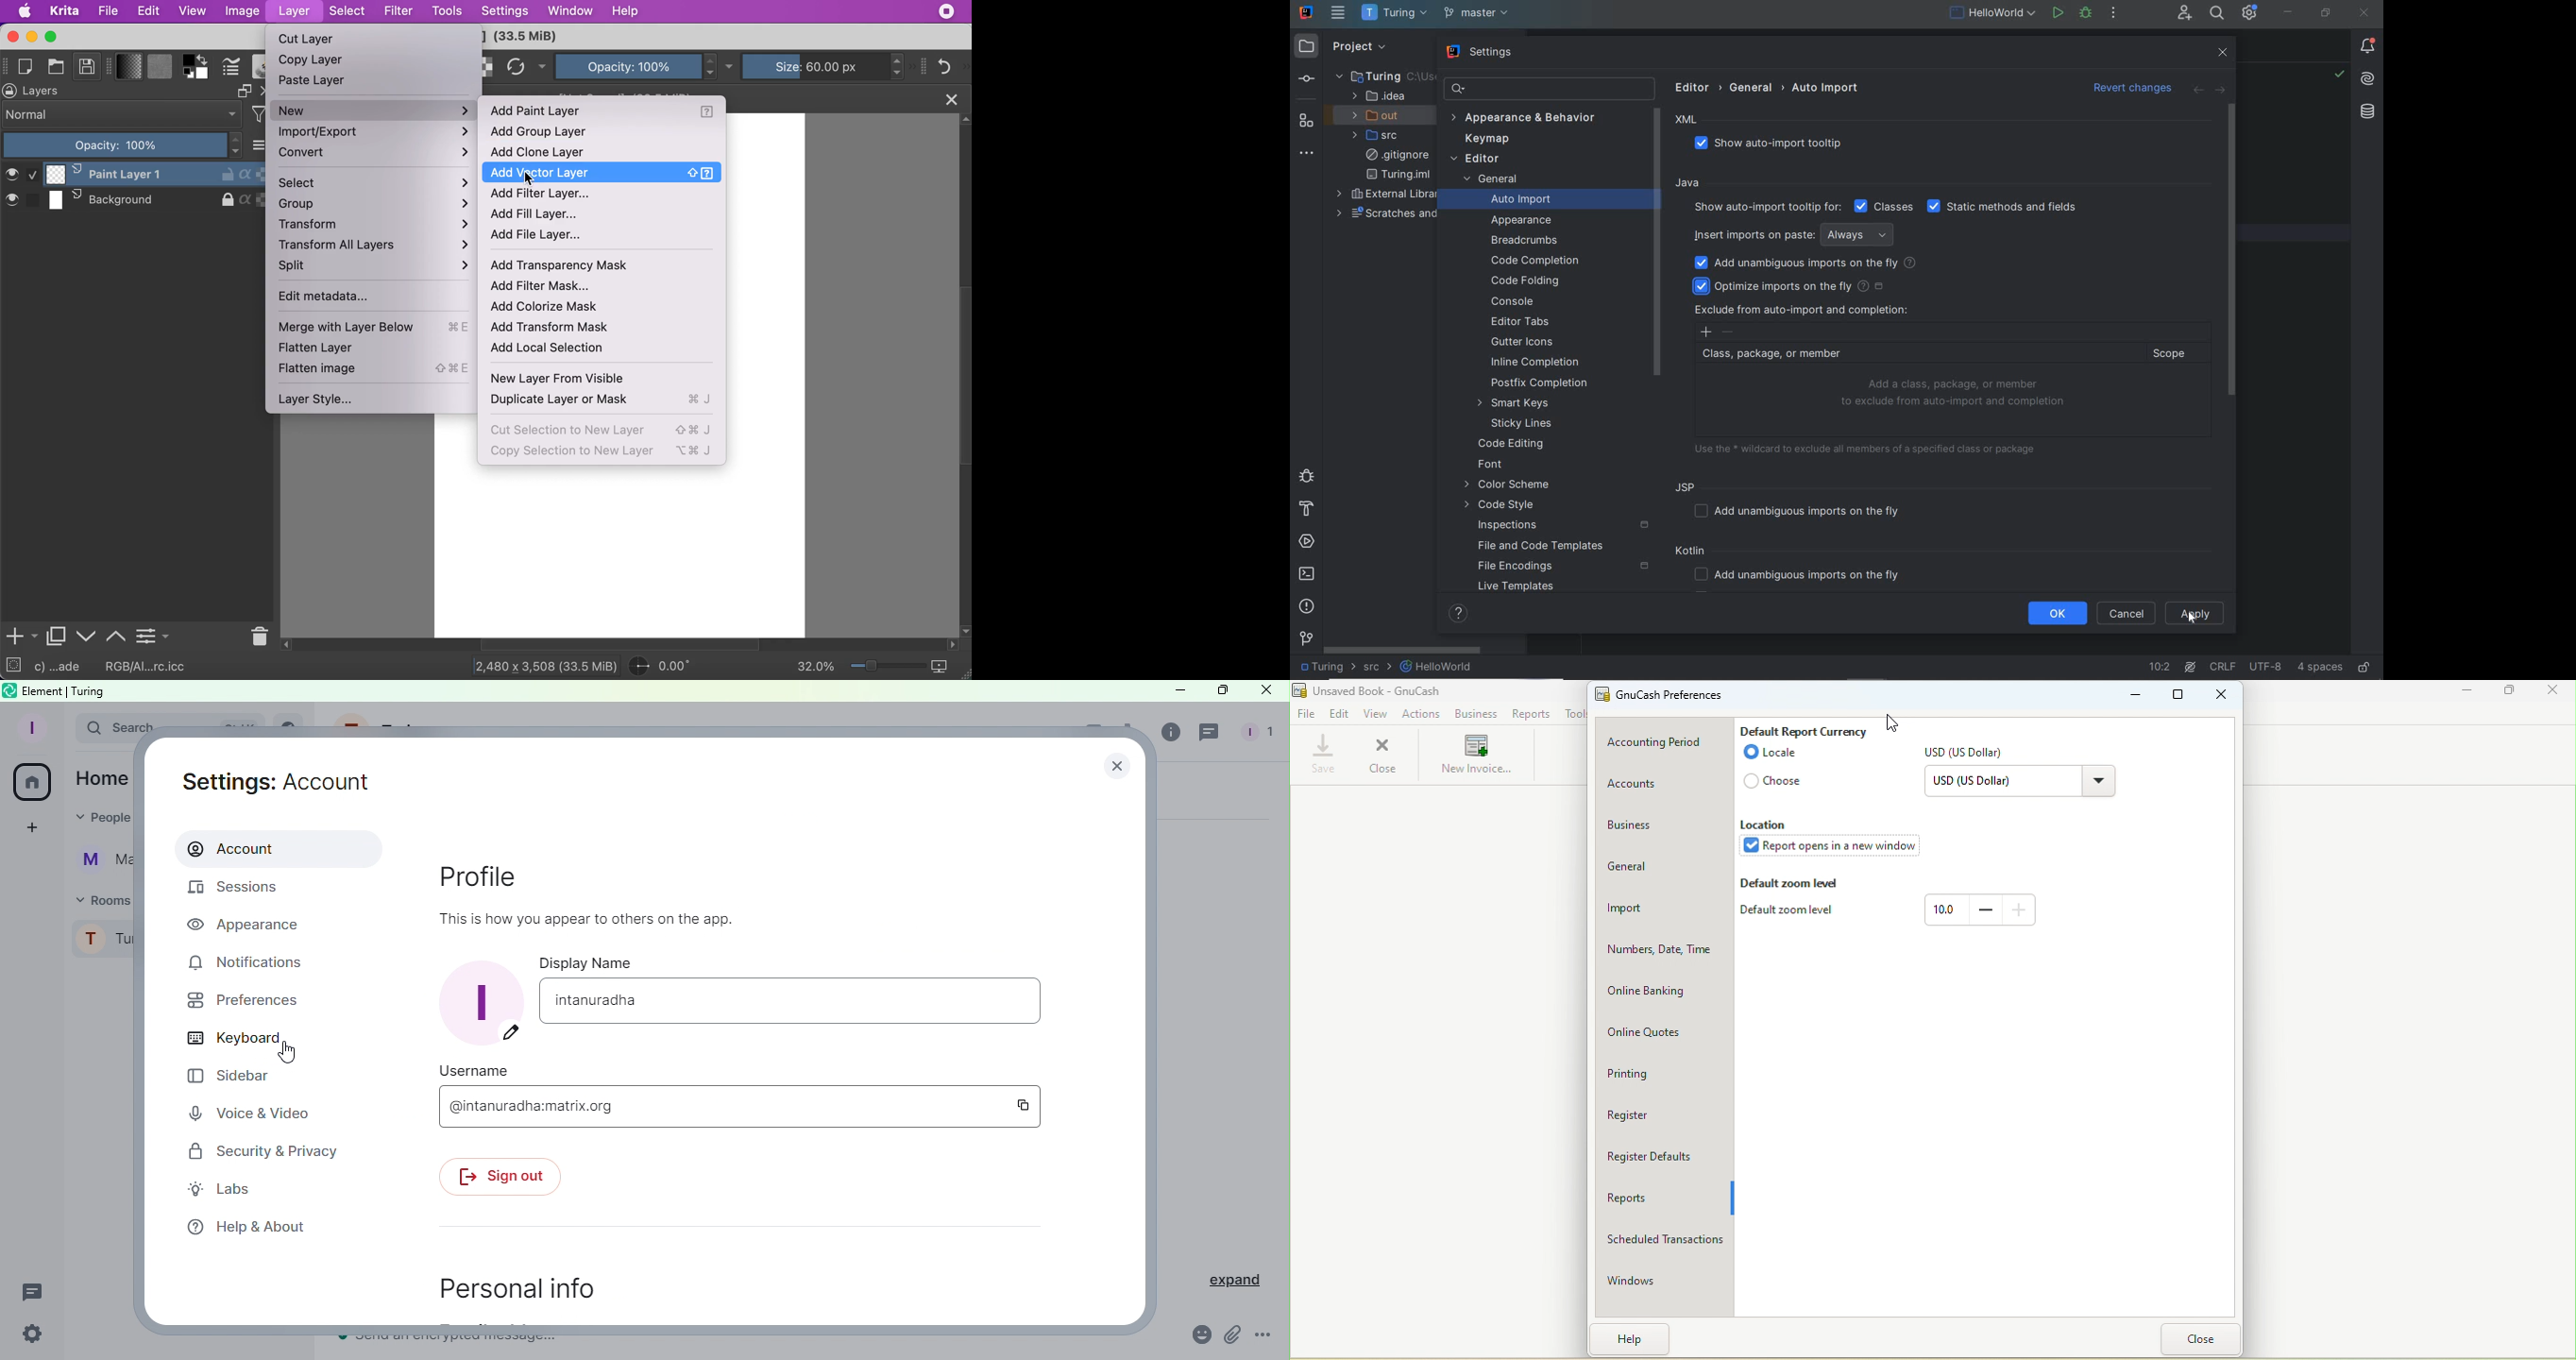 The image size is (2576, 1372). What do you see at coordinates (106, 817) in the screenshot?
I see `People` at bounding box center [106, 817].